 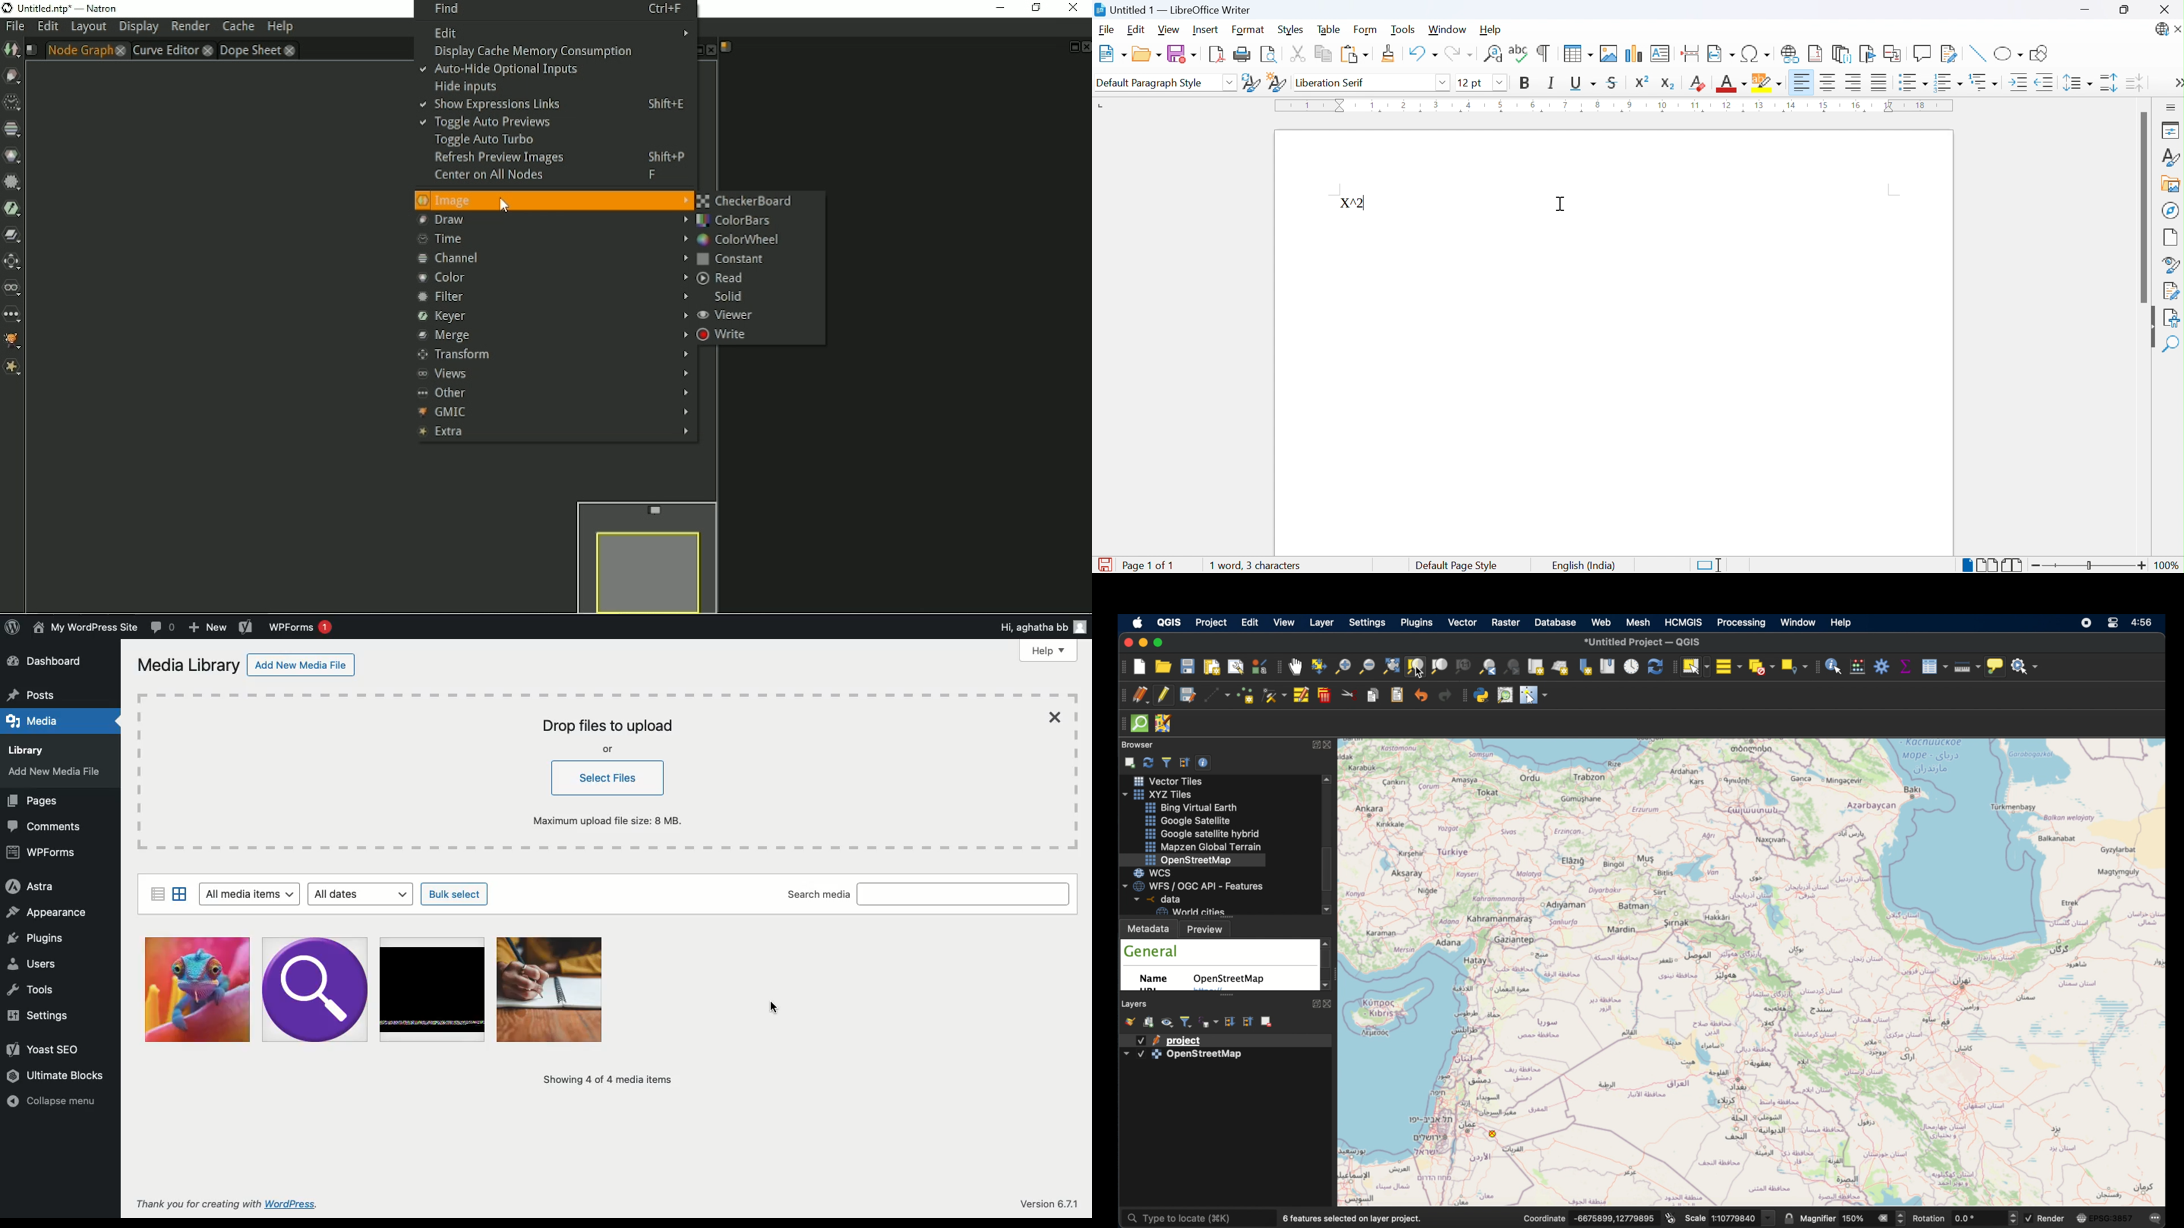 What do you see at coordinates (1048, 1205) in the screenshot?
I see `Version 6.7.1` at bounding box center [1048, 1205].